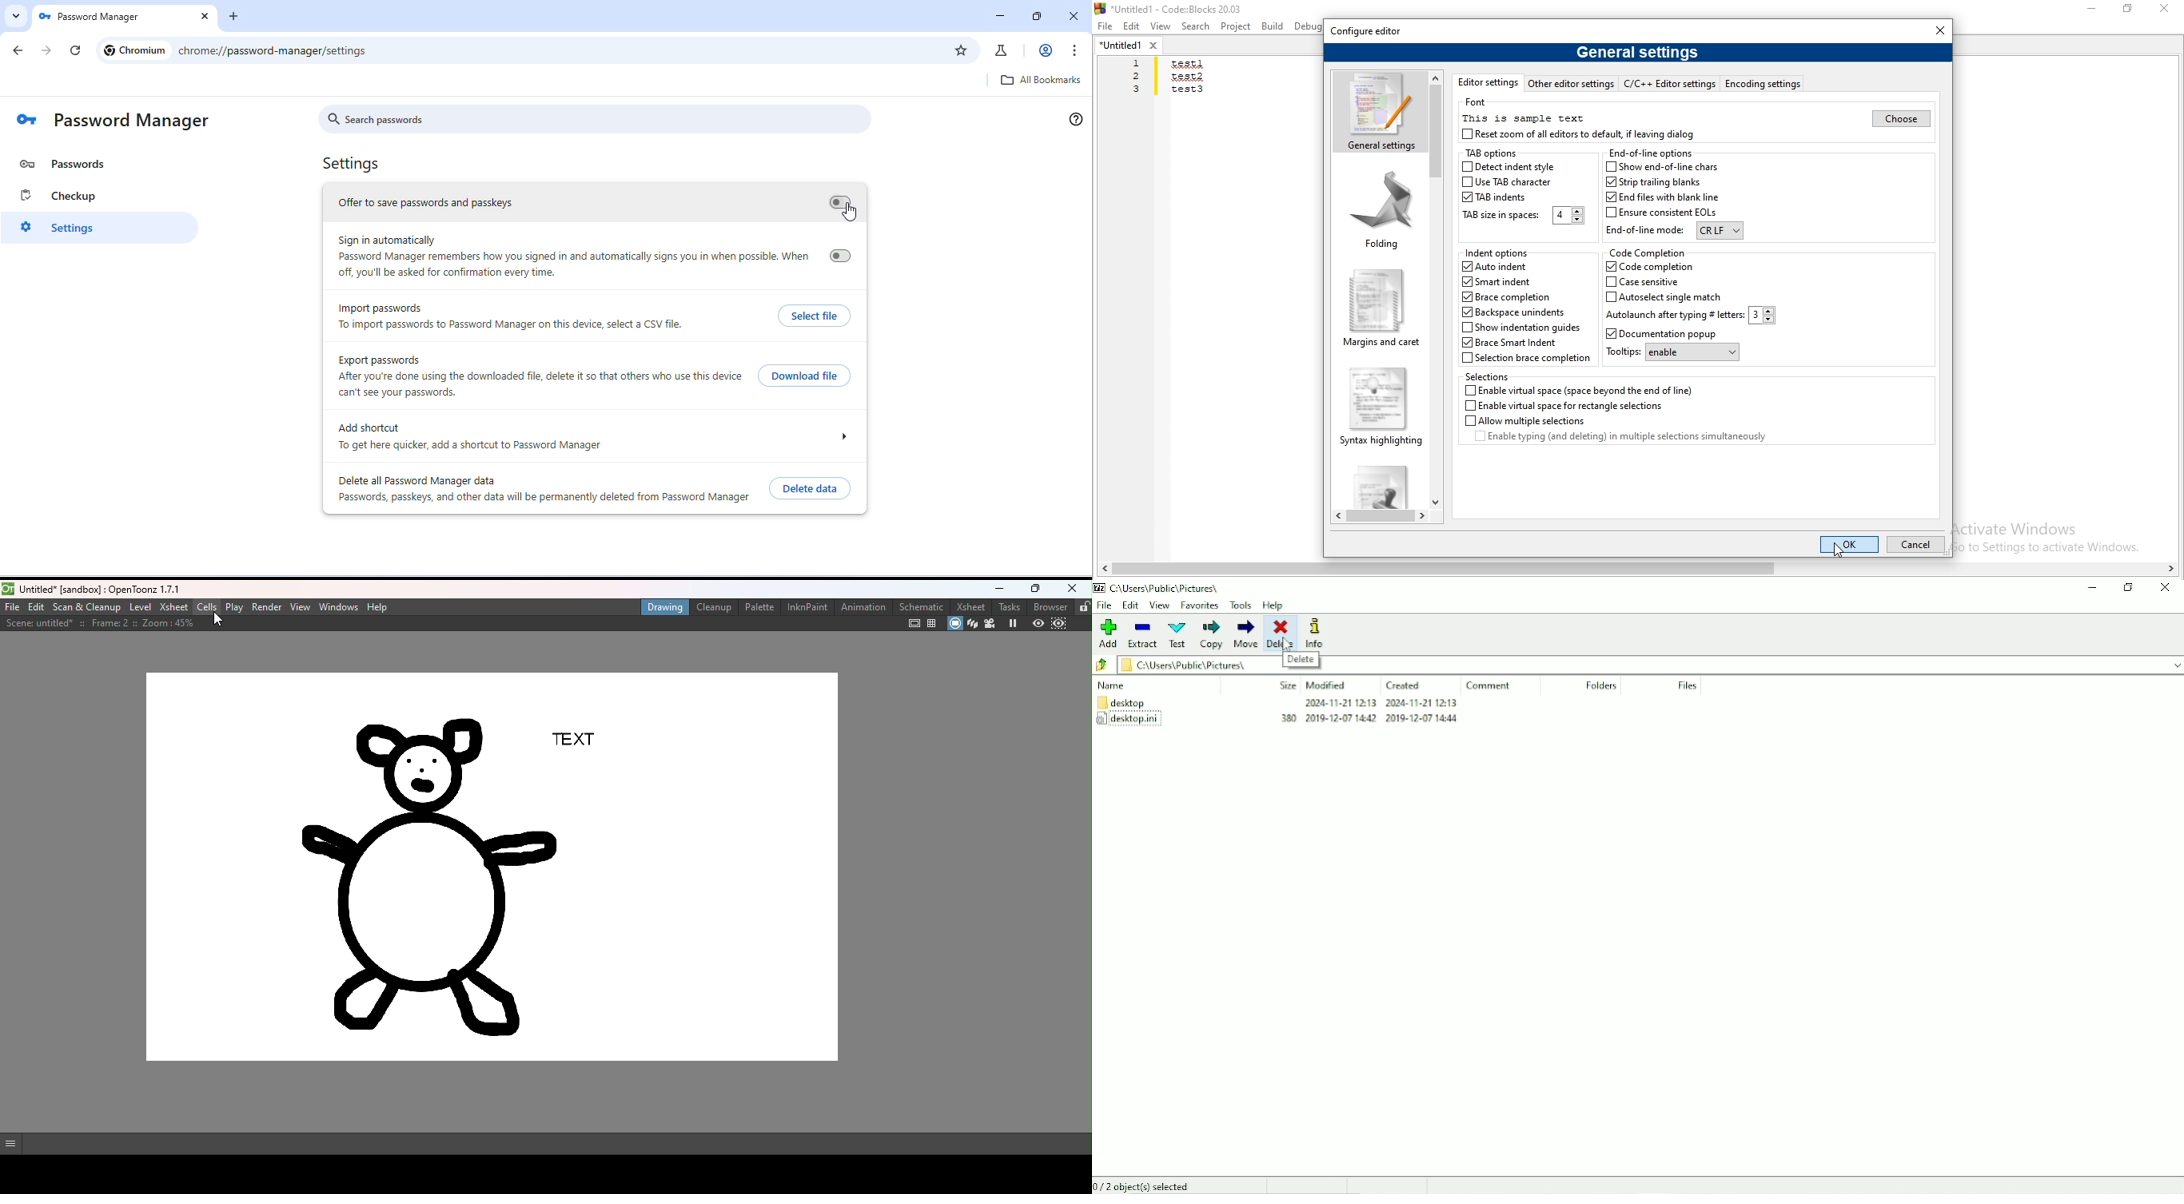 The image size is (2184, 1204). What do you see at coordinates (1899, 118) in the screenshot?
I see `choose` at bounding box center [1899, 118].